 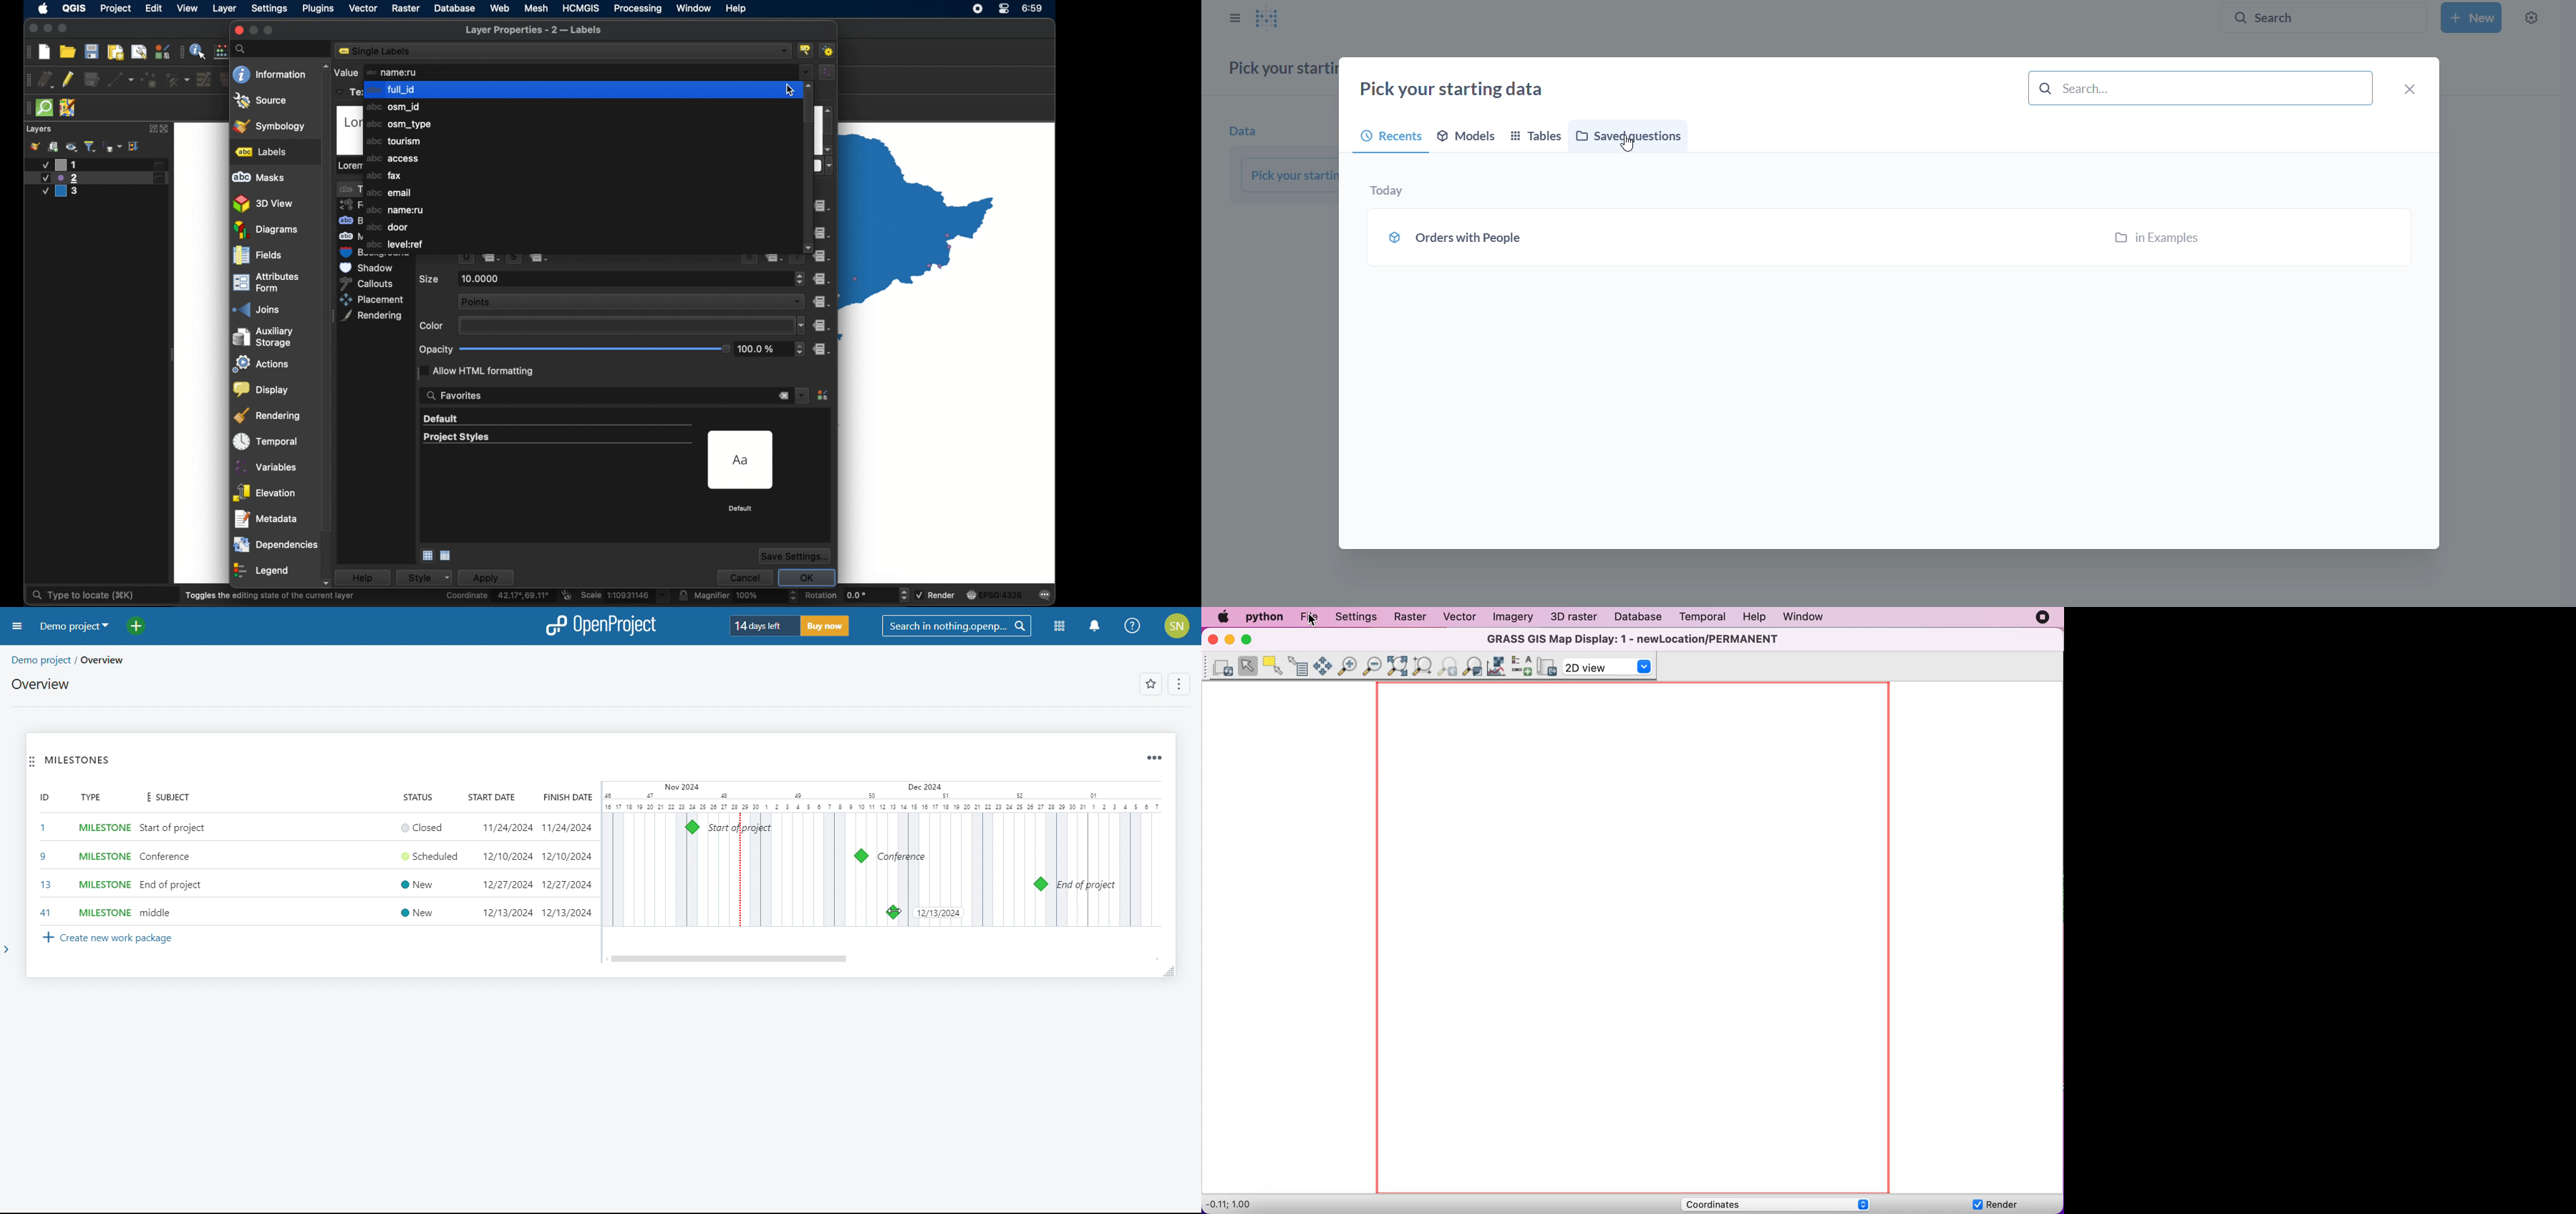 What do you see at coordinates (606, 959) in the screenshot?
I see `scroll left` at bounding box center [606, 959].